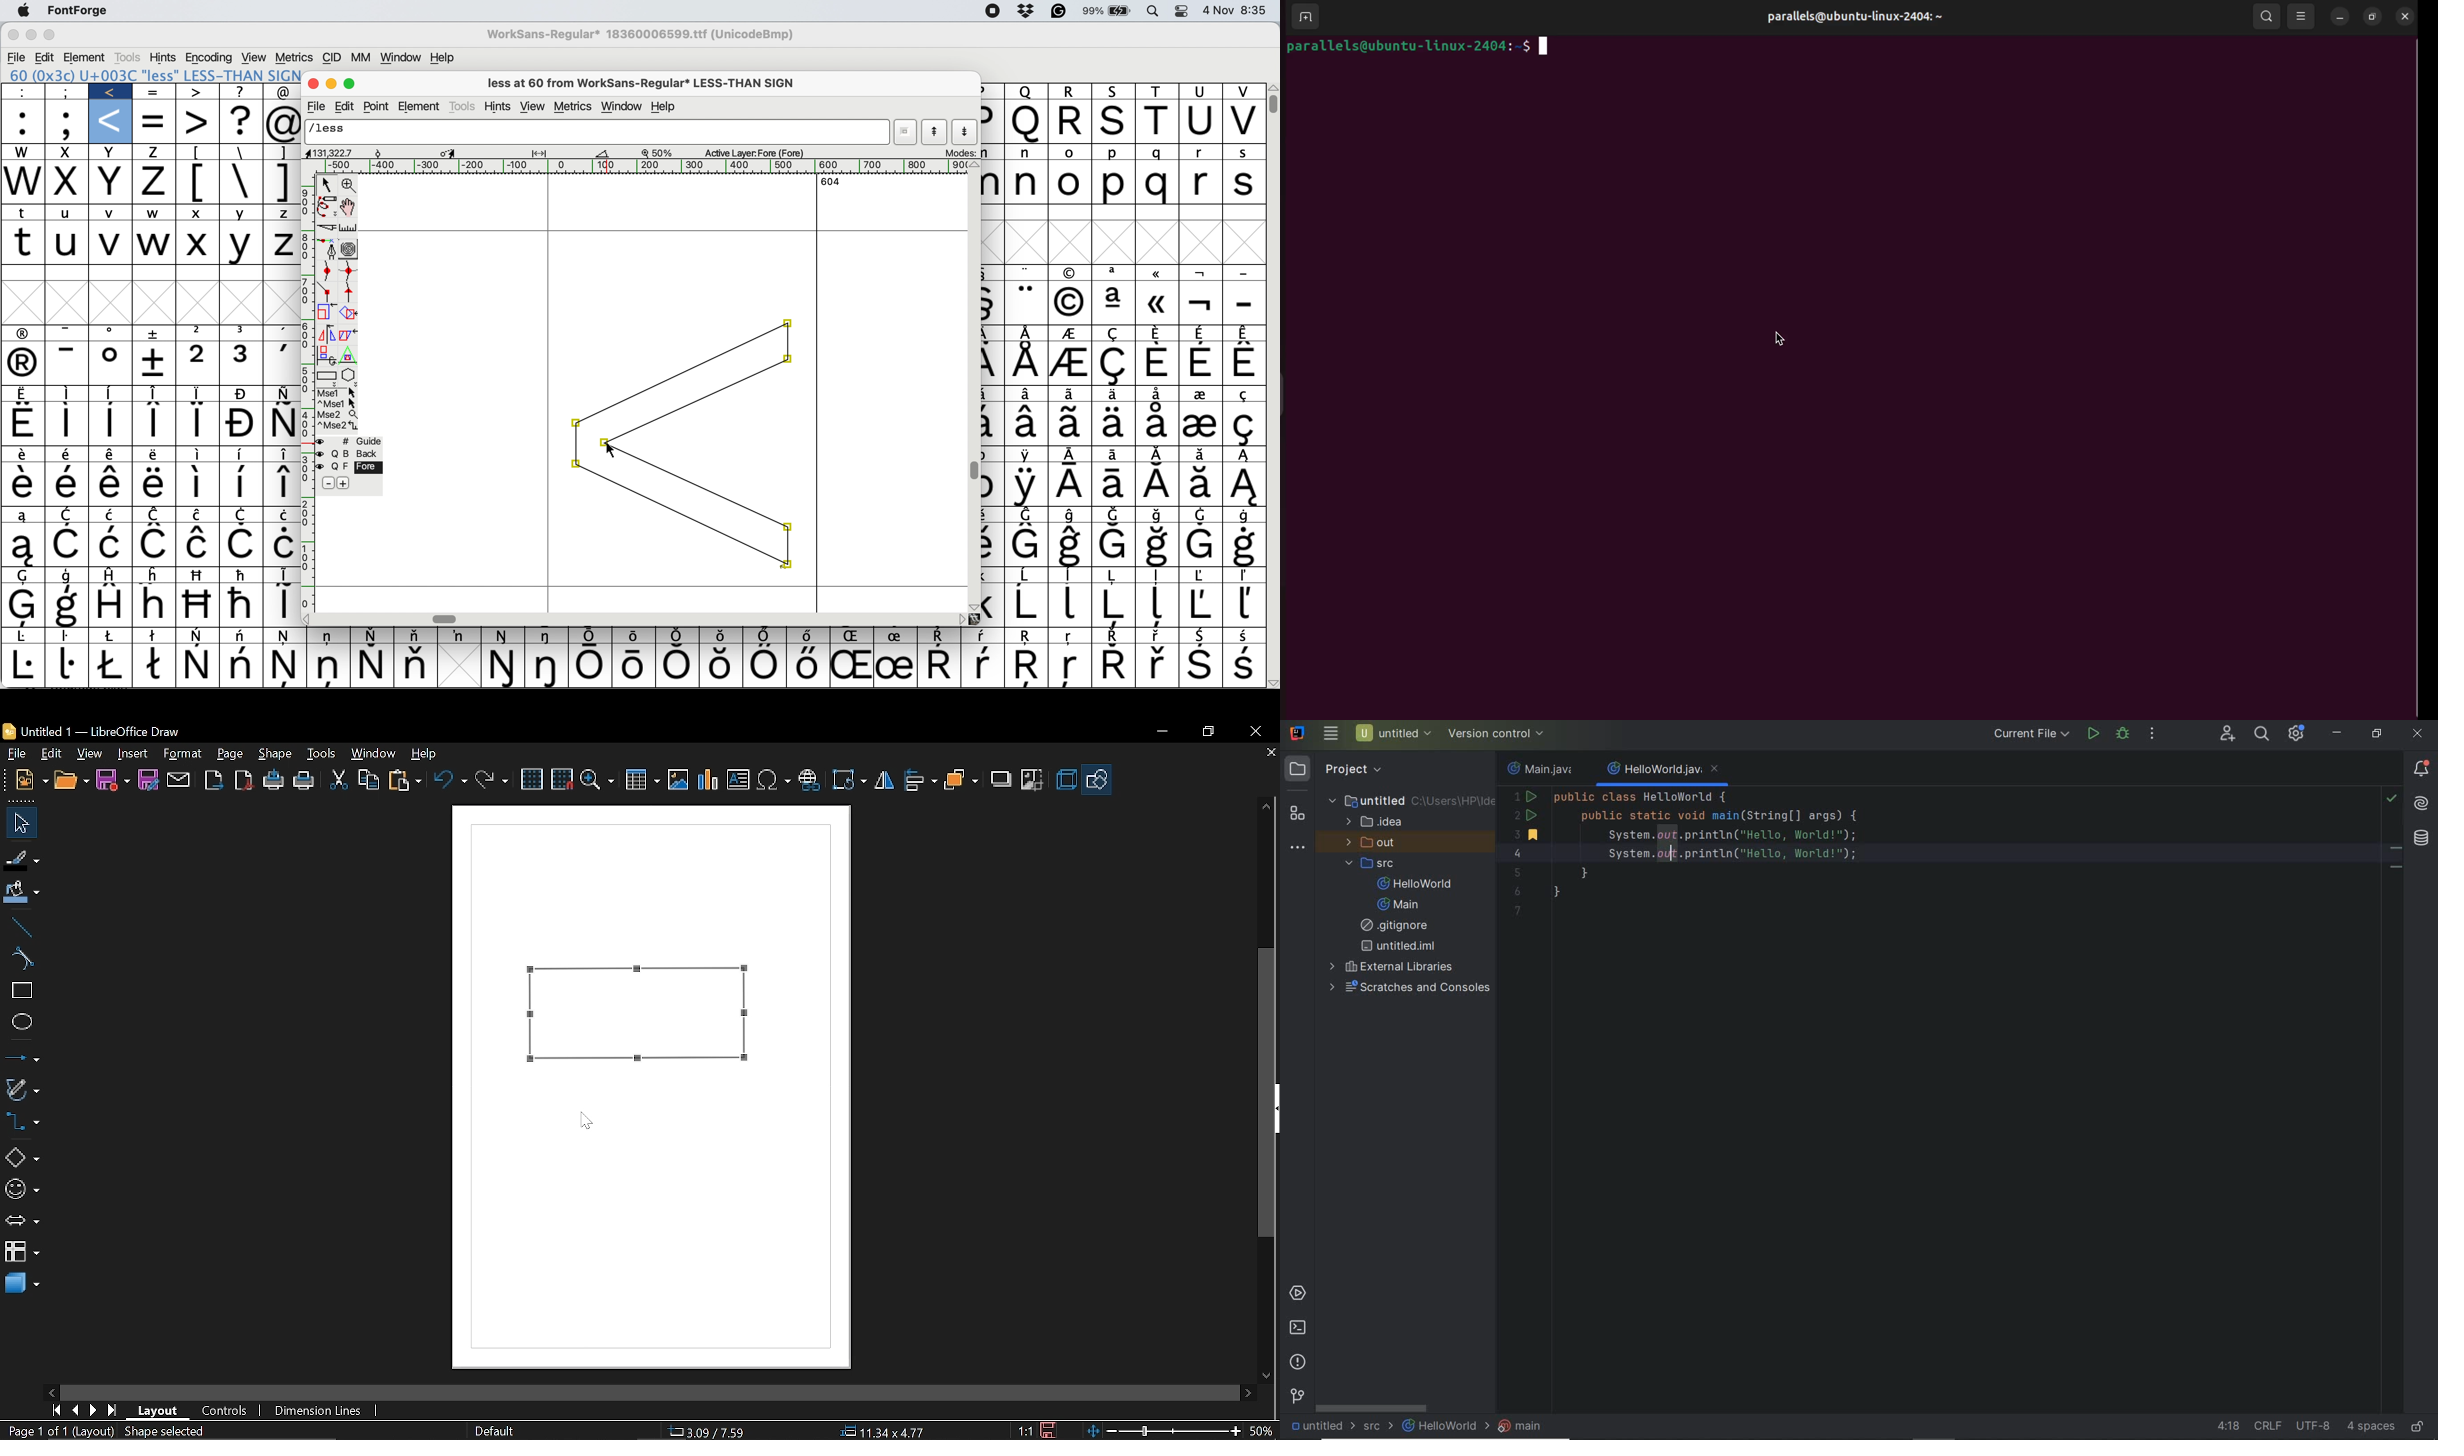 The image size is (2464, 1456). What do you see at coordinates (994, 395) in the screenshot?
I see `Symbol` at bounding box center [994, 395].